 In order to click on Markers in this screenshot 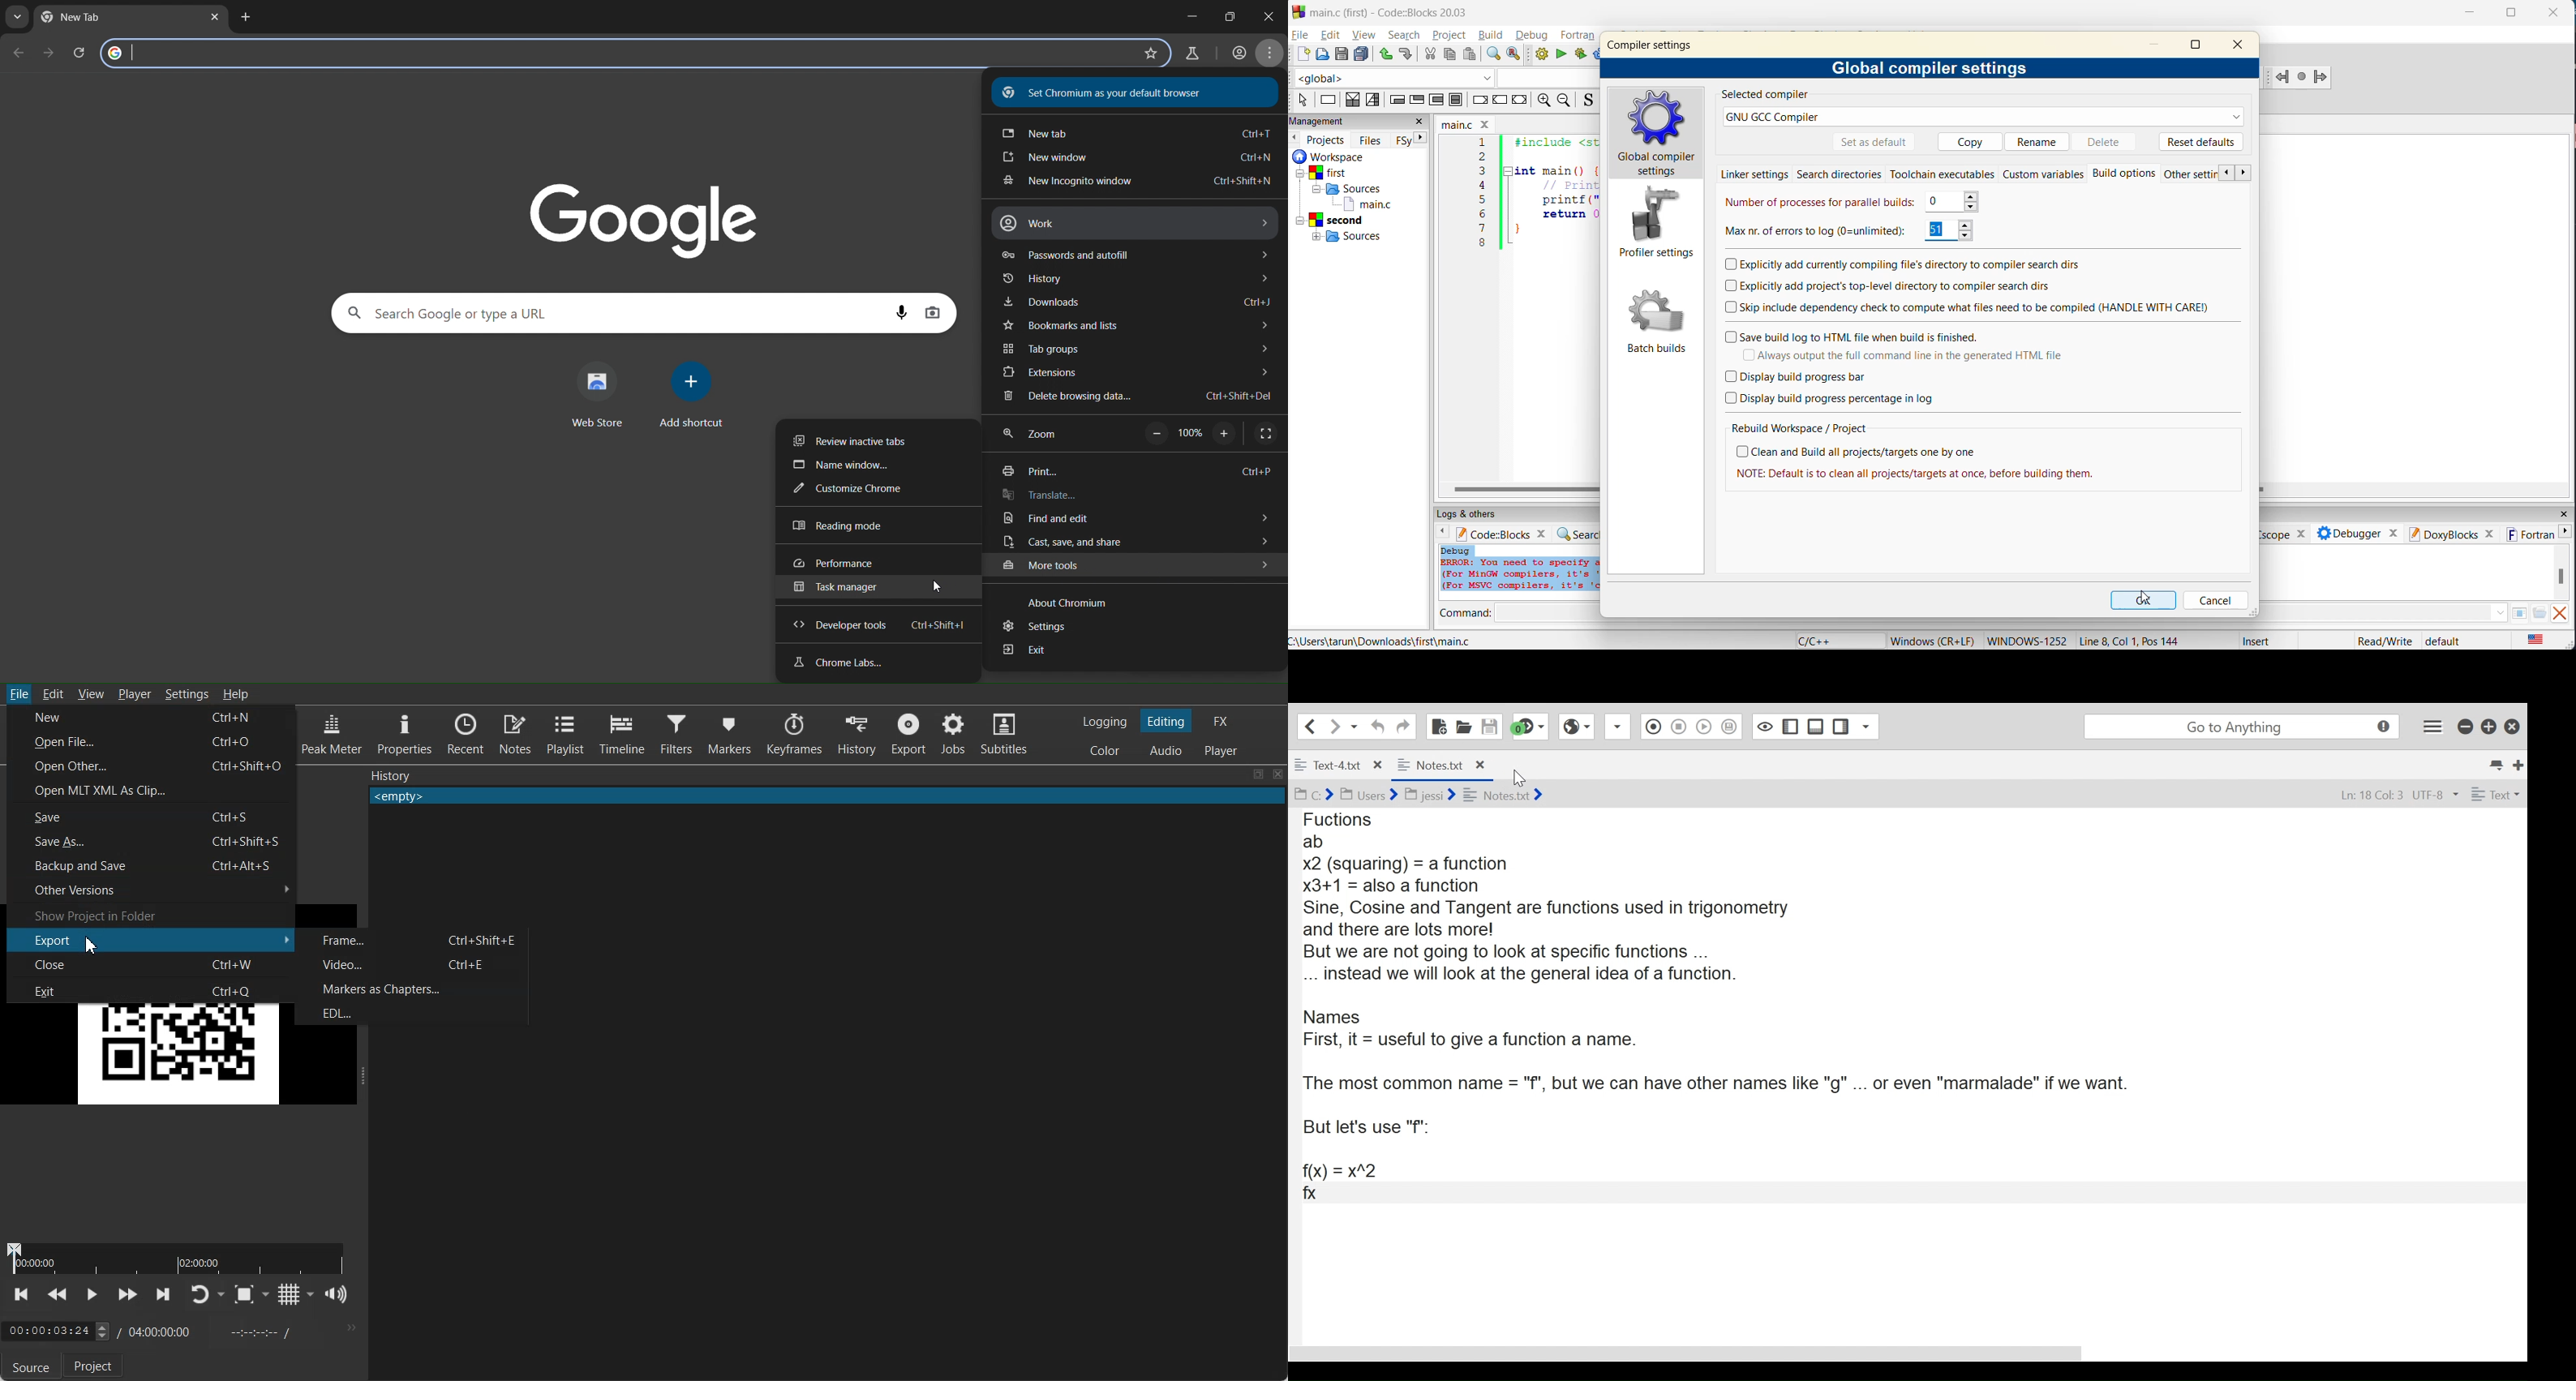, I will do `click(730, 733)`.